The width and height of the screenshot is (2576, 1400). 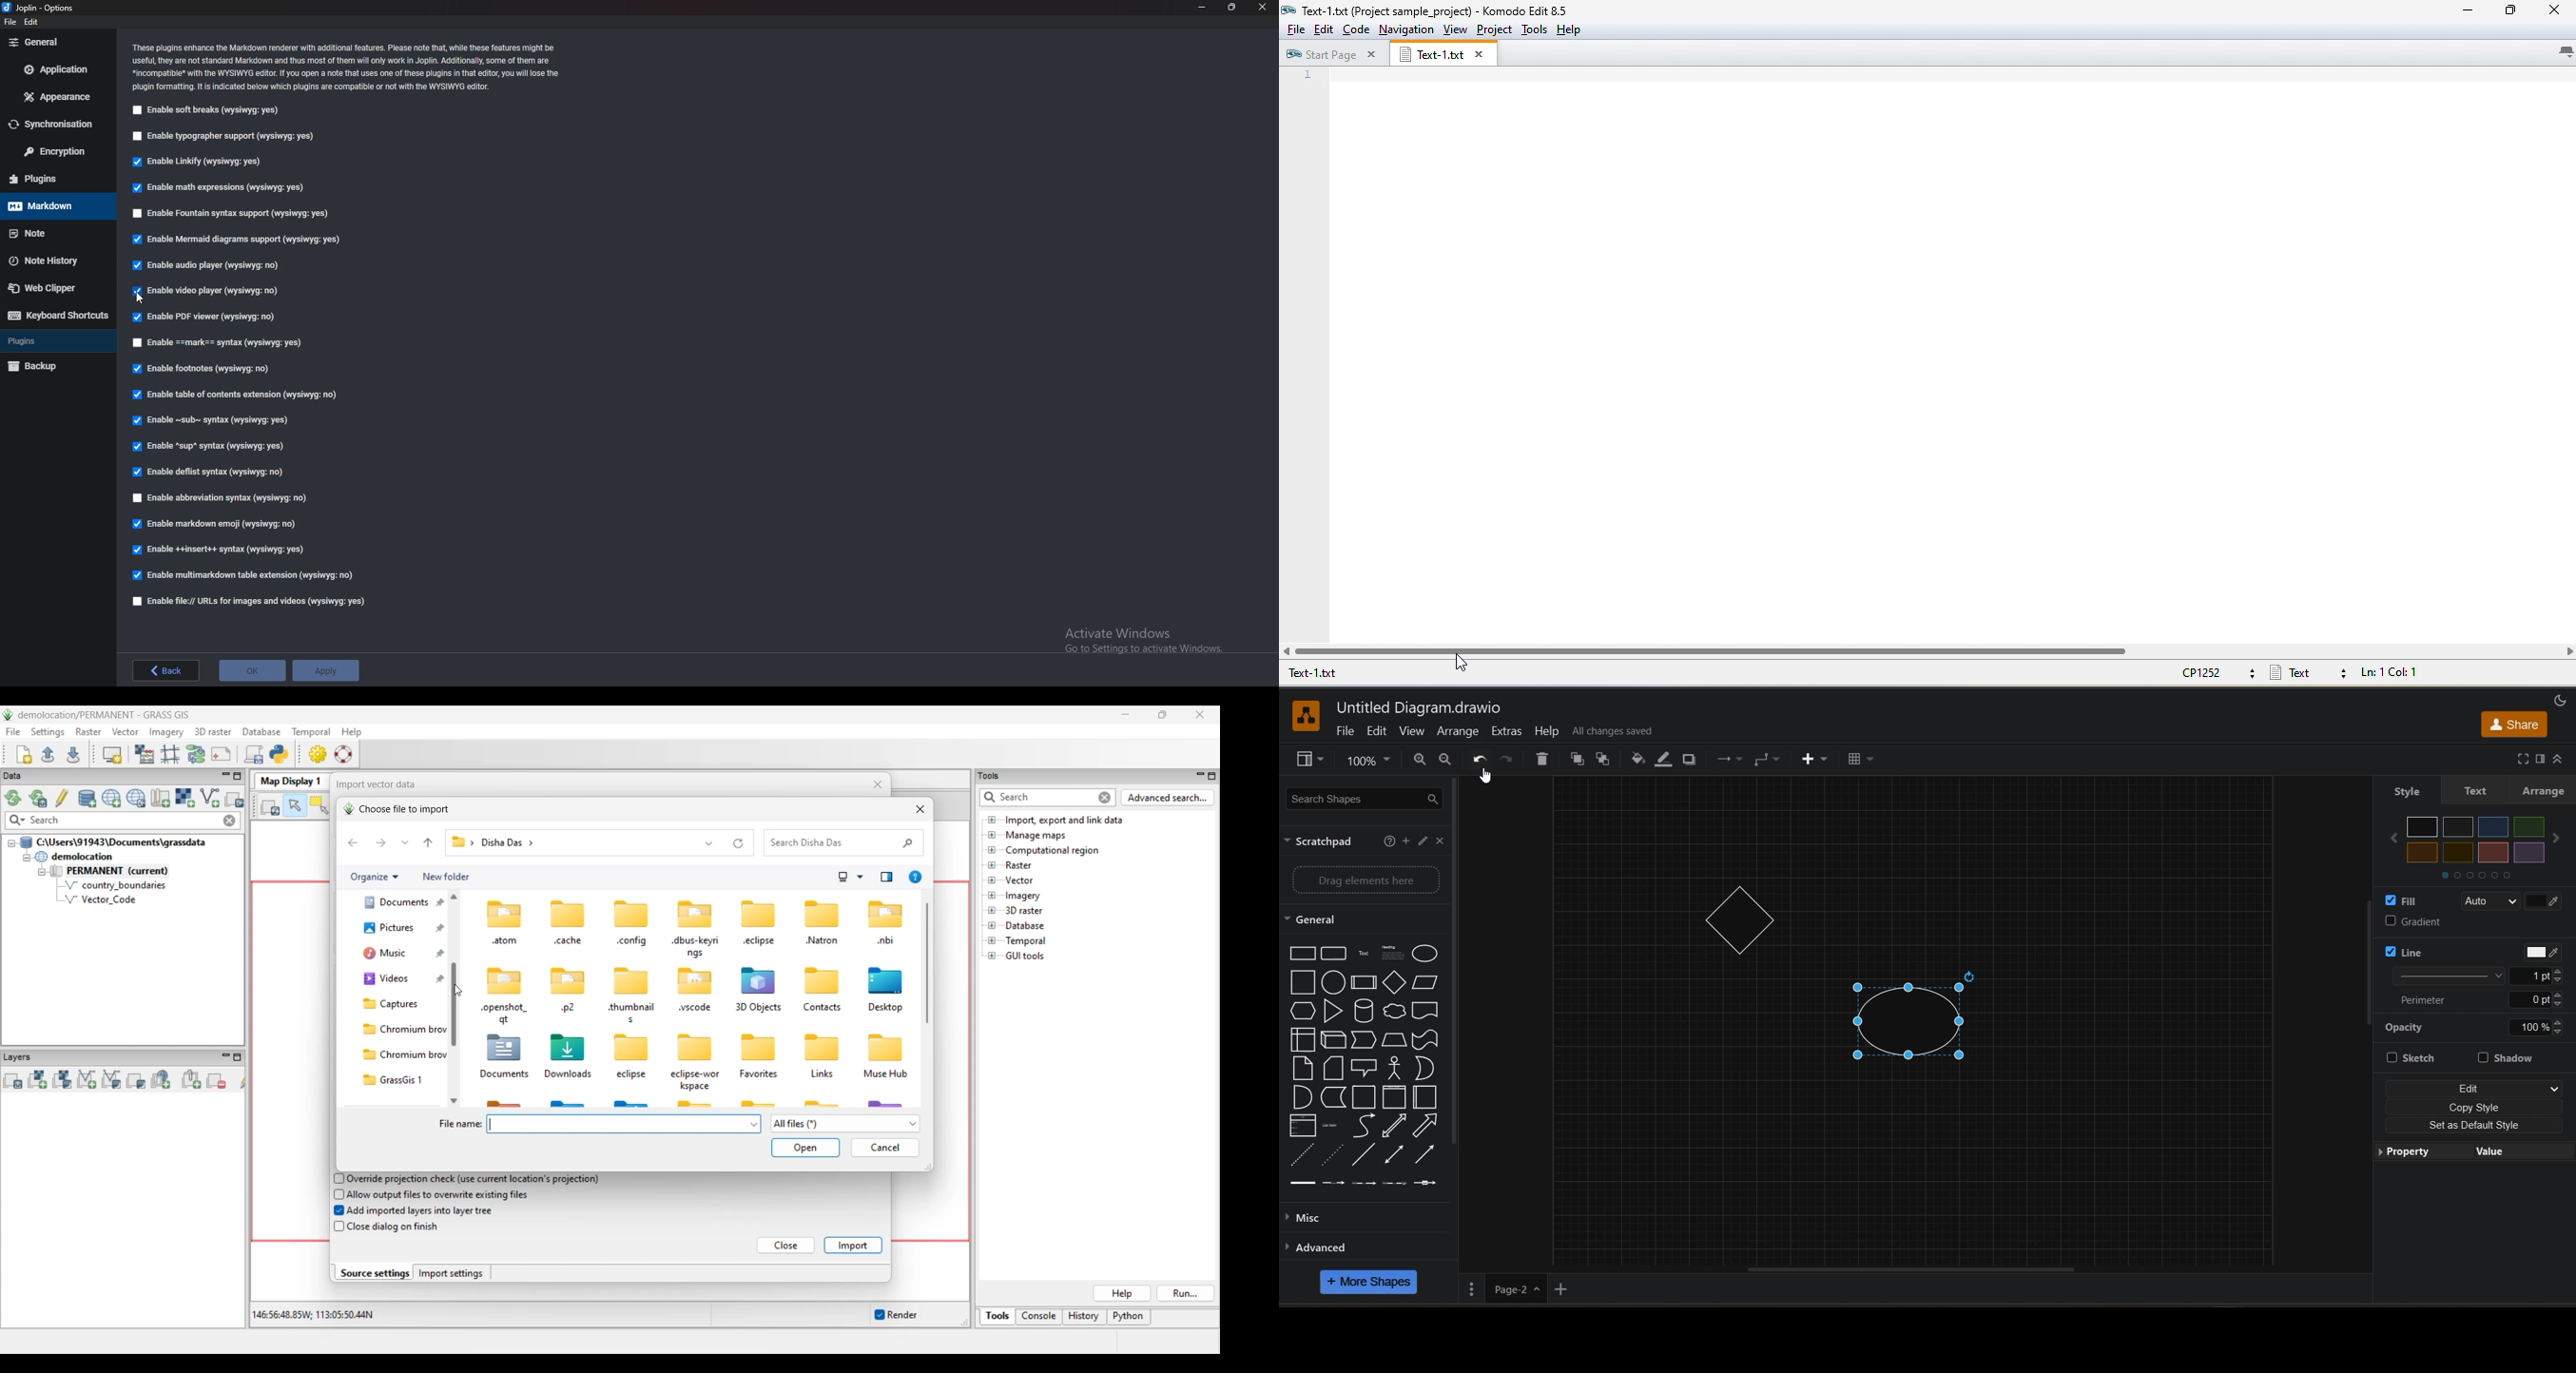 What do you see at coordinates (225, 136) in the screenshot?
I see `Enable typographer support (wysiqyg:yes)` at bounding box center [225, 136].